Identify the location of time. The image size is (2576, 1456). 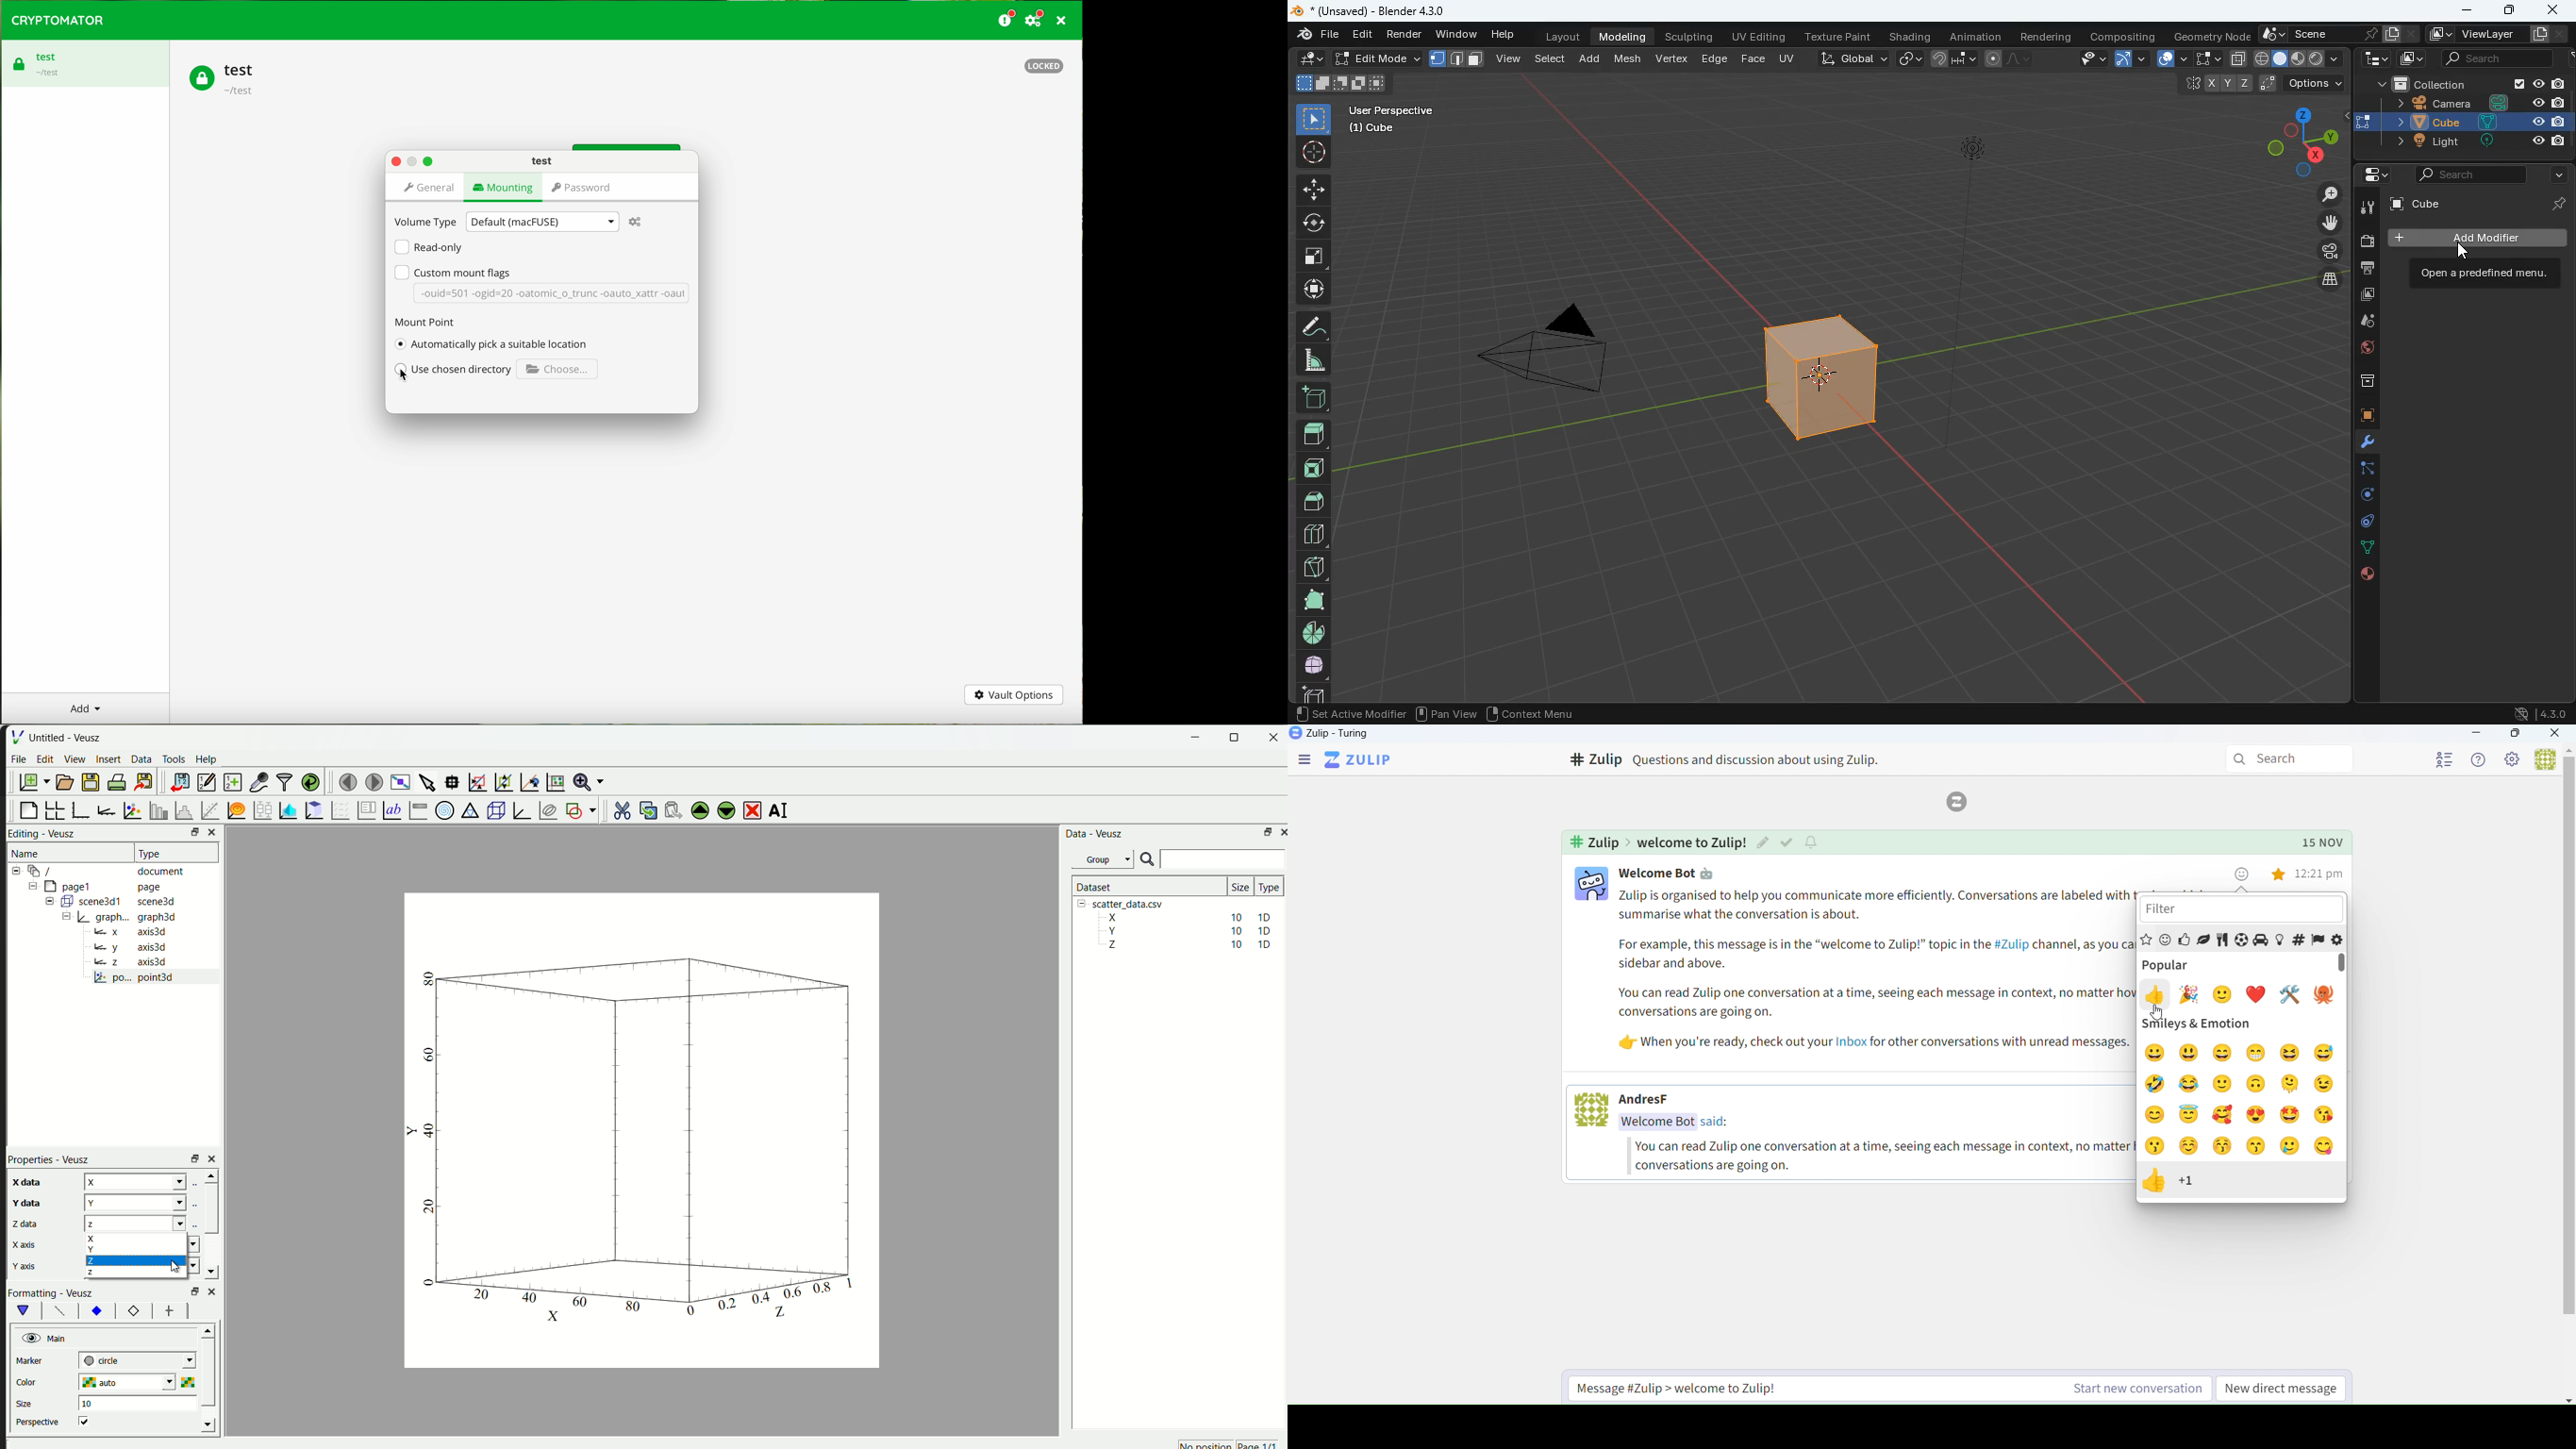
(2321, 874).